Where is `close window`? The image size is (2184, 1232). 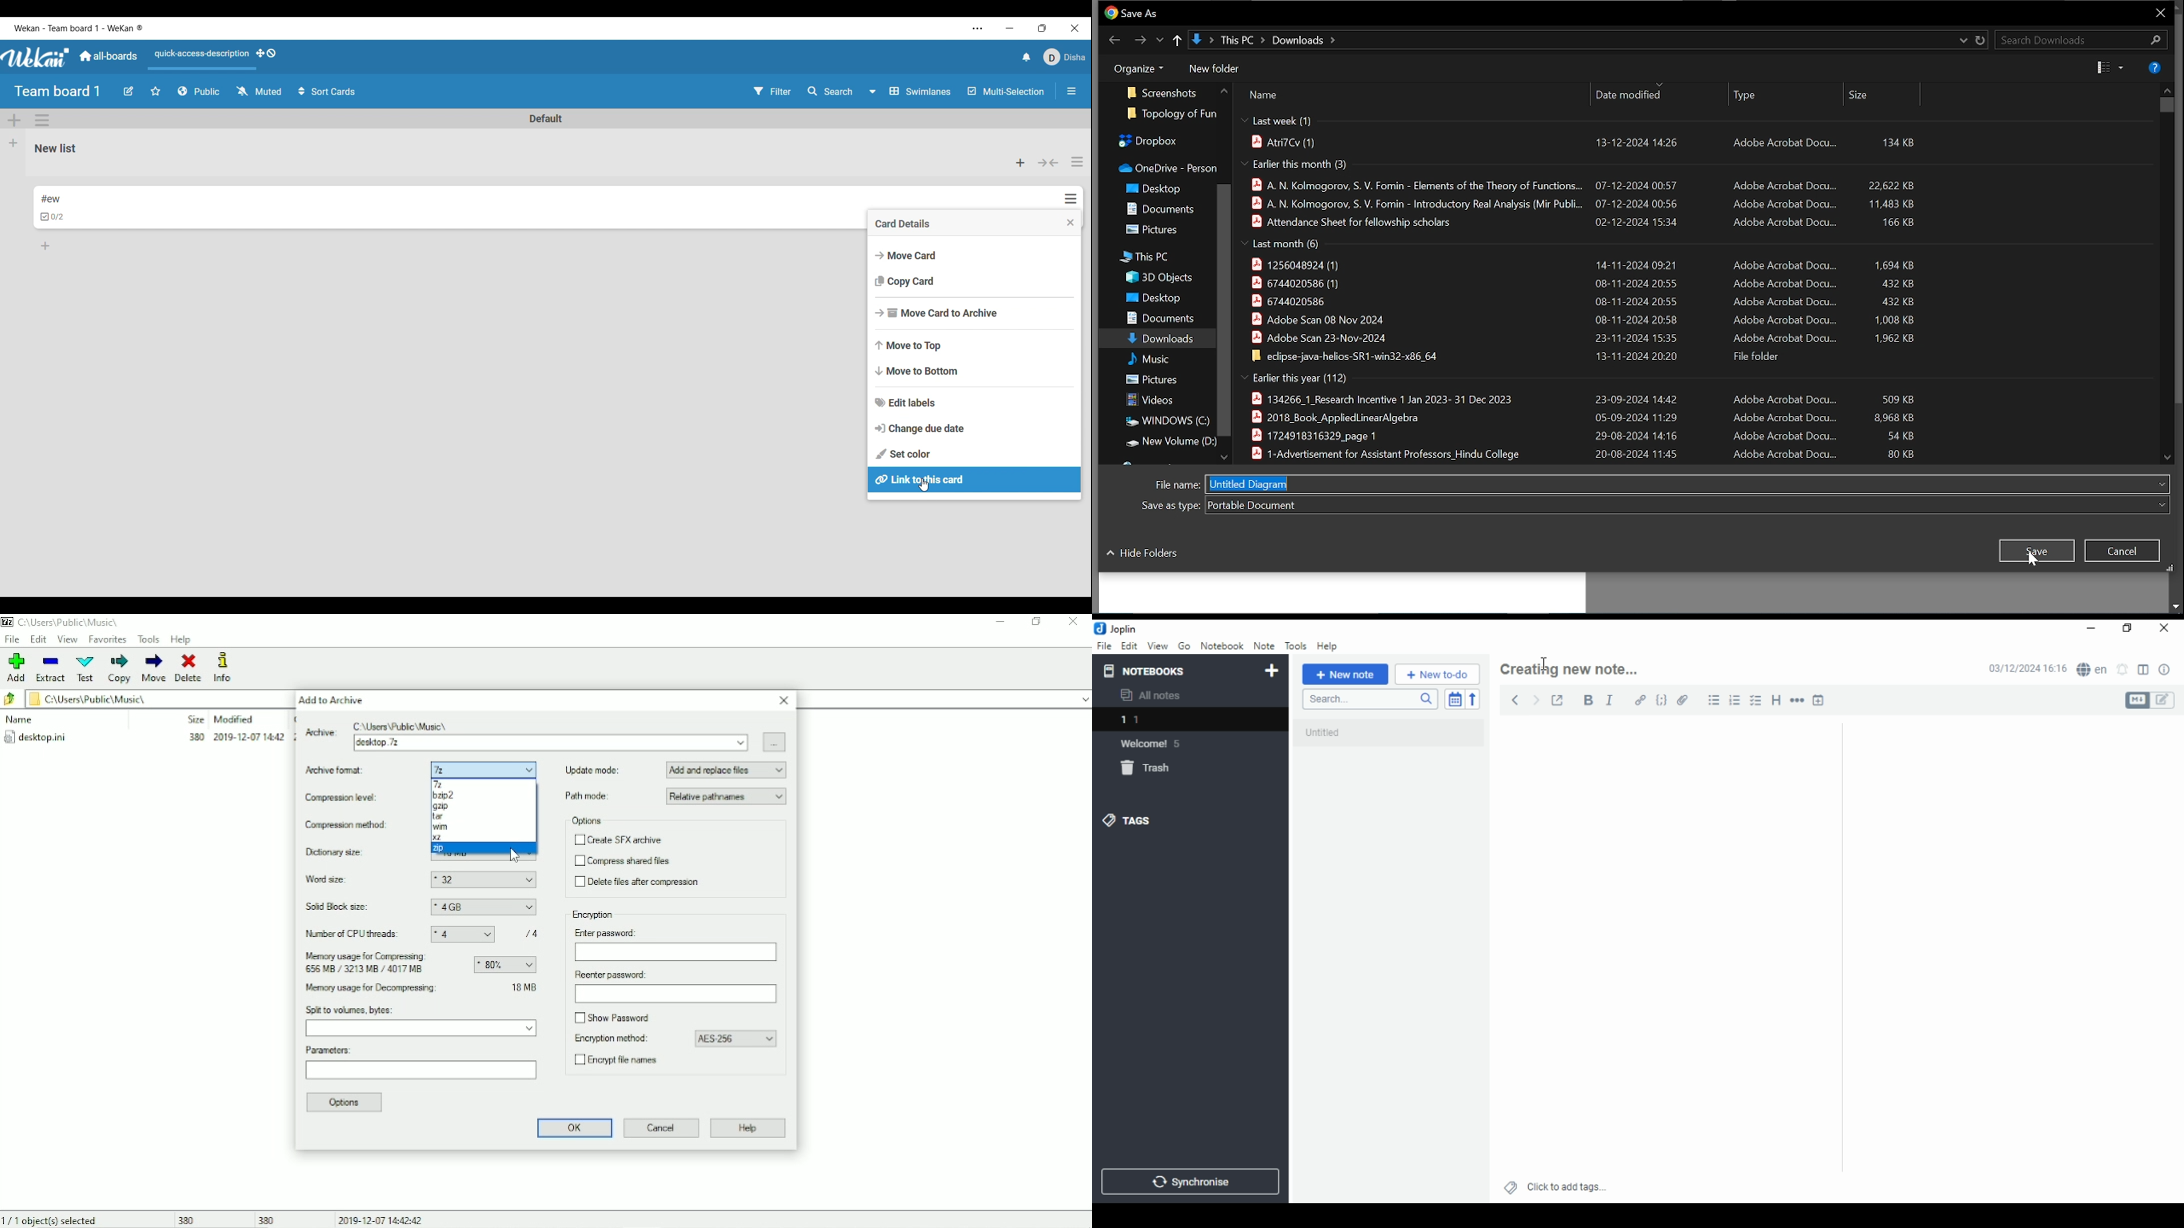
close window is located at coordinates (2165, 629).